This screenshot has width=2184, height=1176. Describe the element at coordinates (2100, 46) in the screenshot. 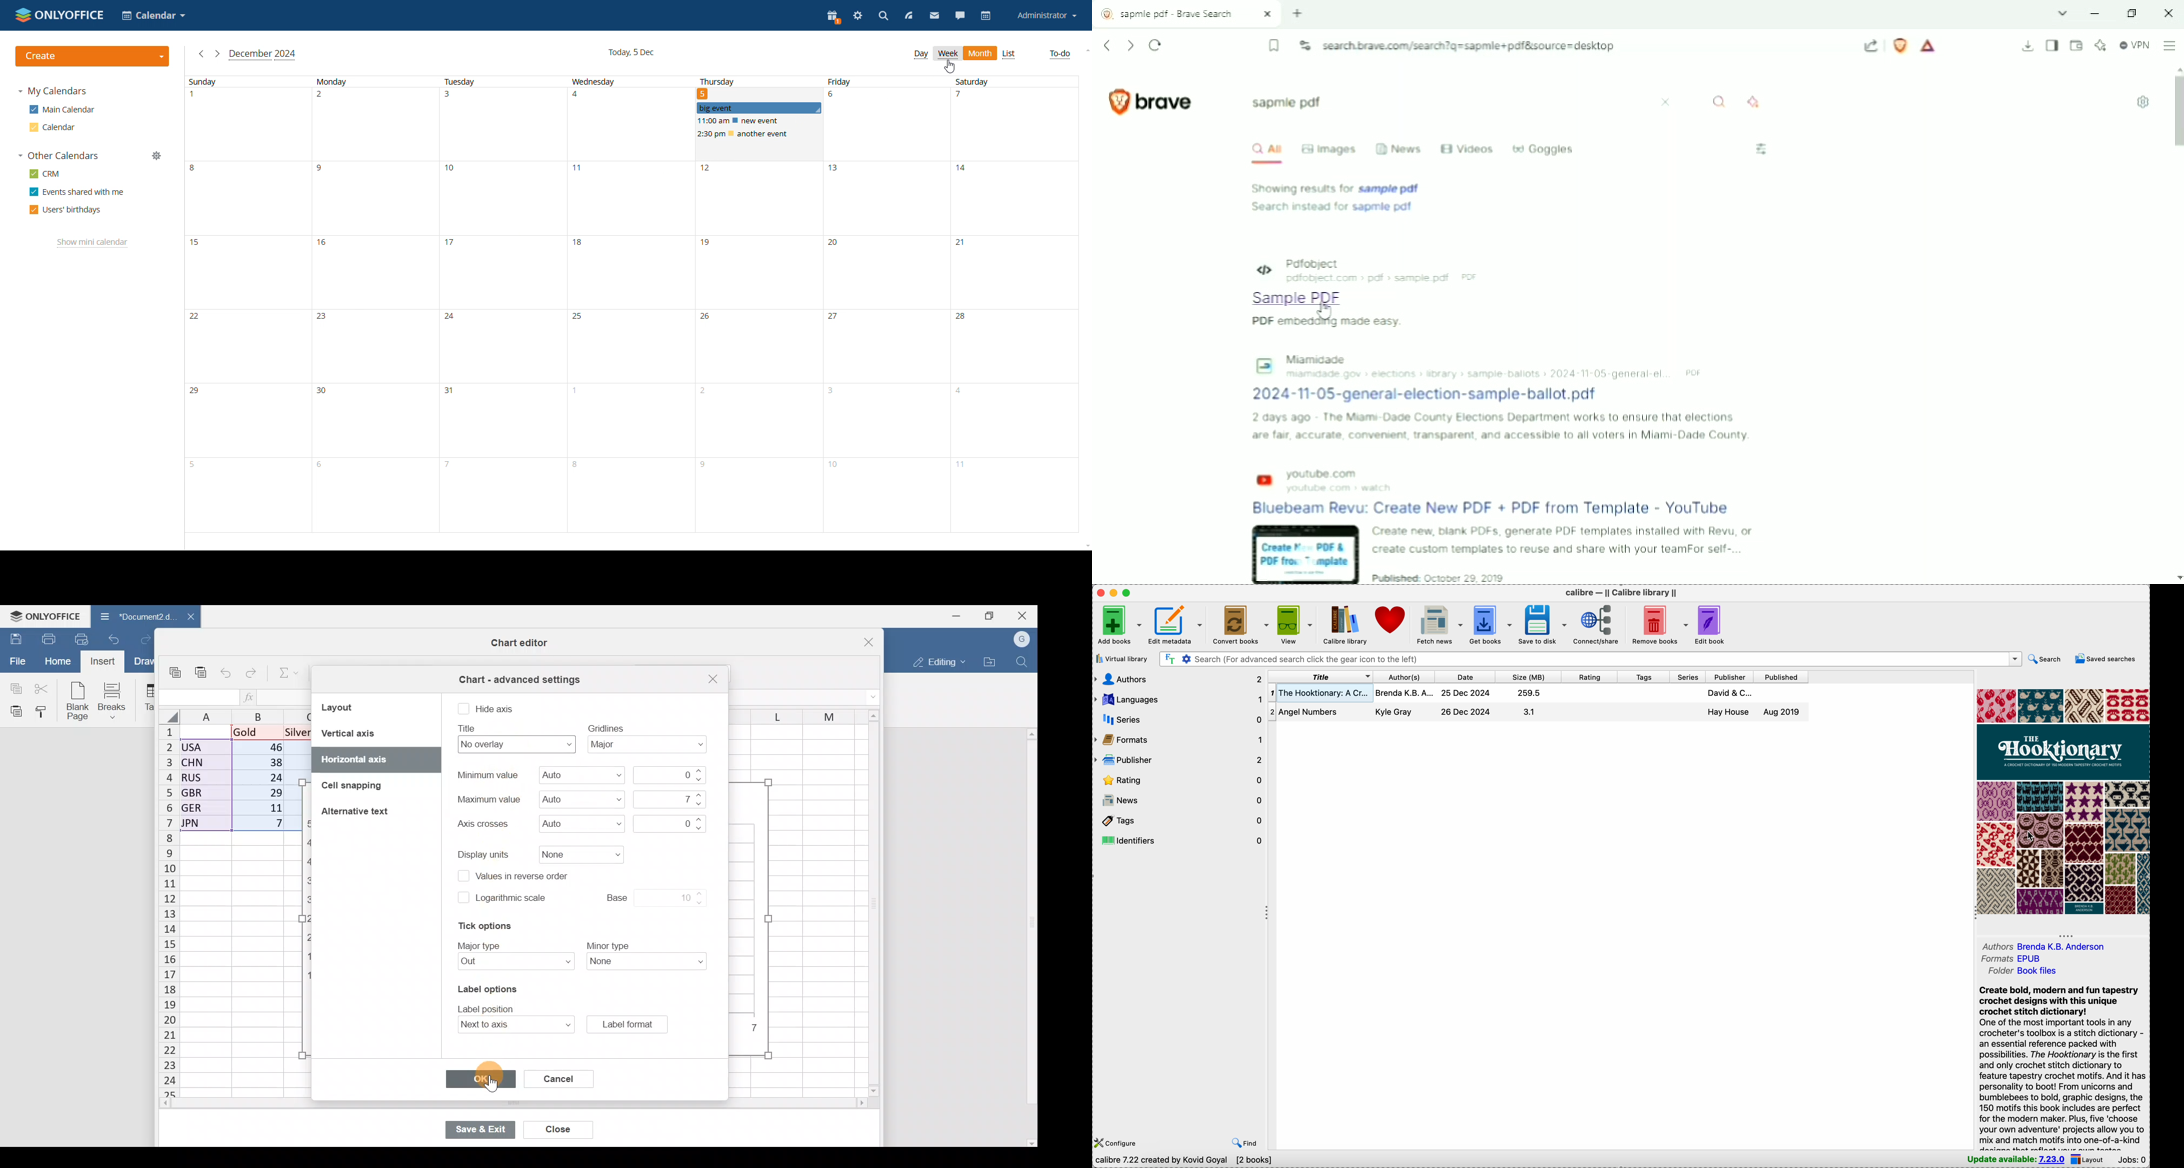

I see `Leo AI` at that location.